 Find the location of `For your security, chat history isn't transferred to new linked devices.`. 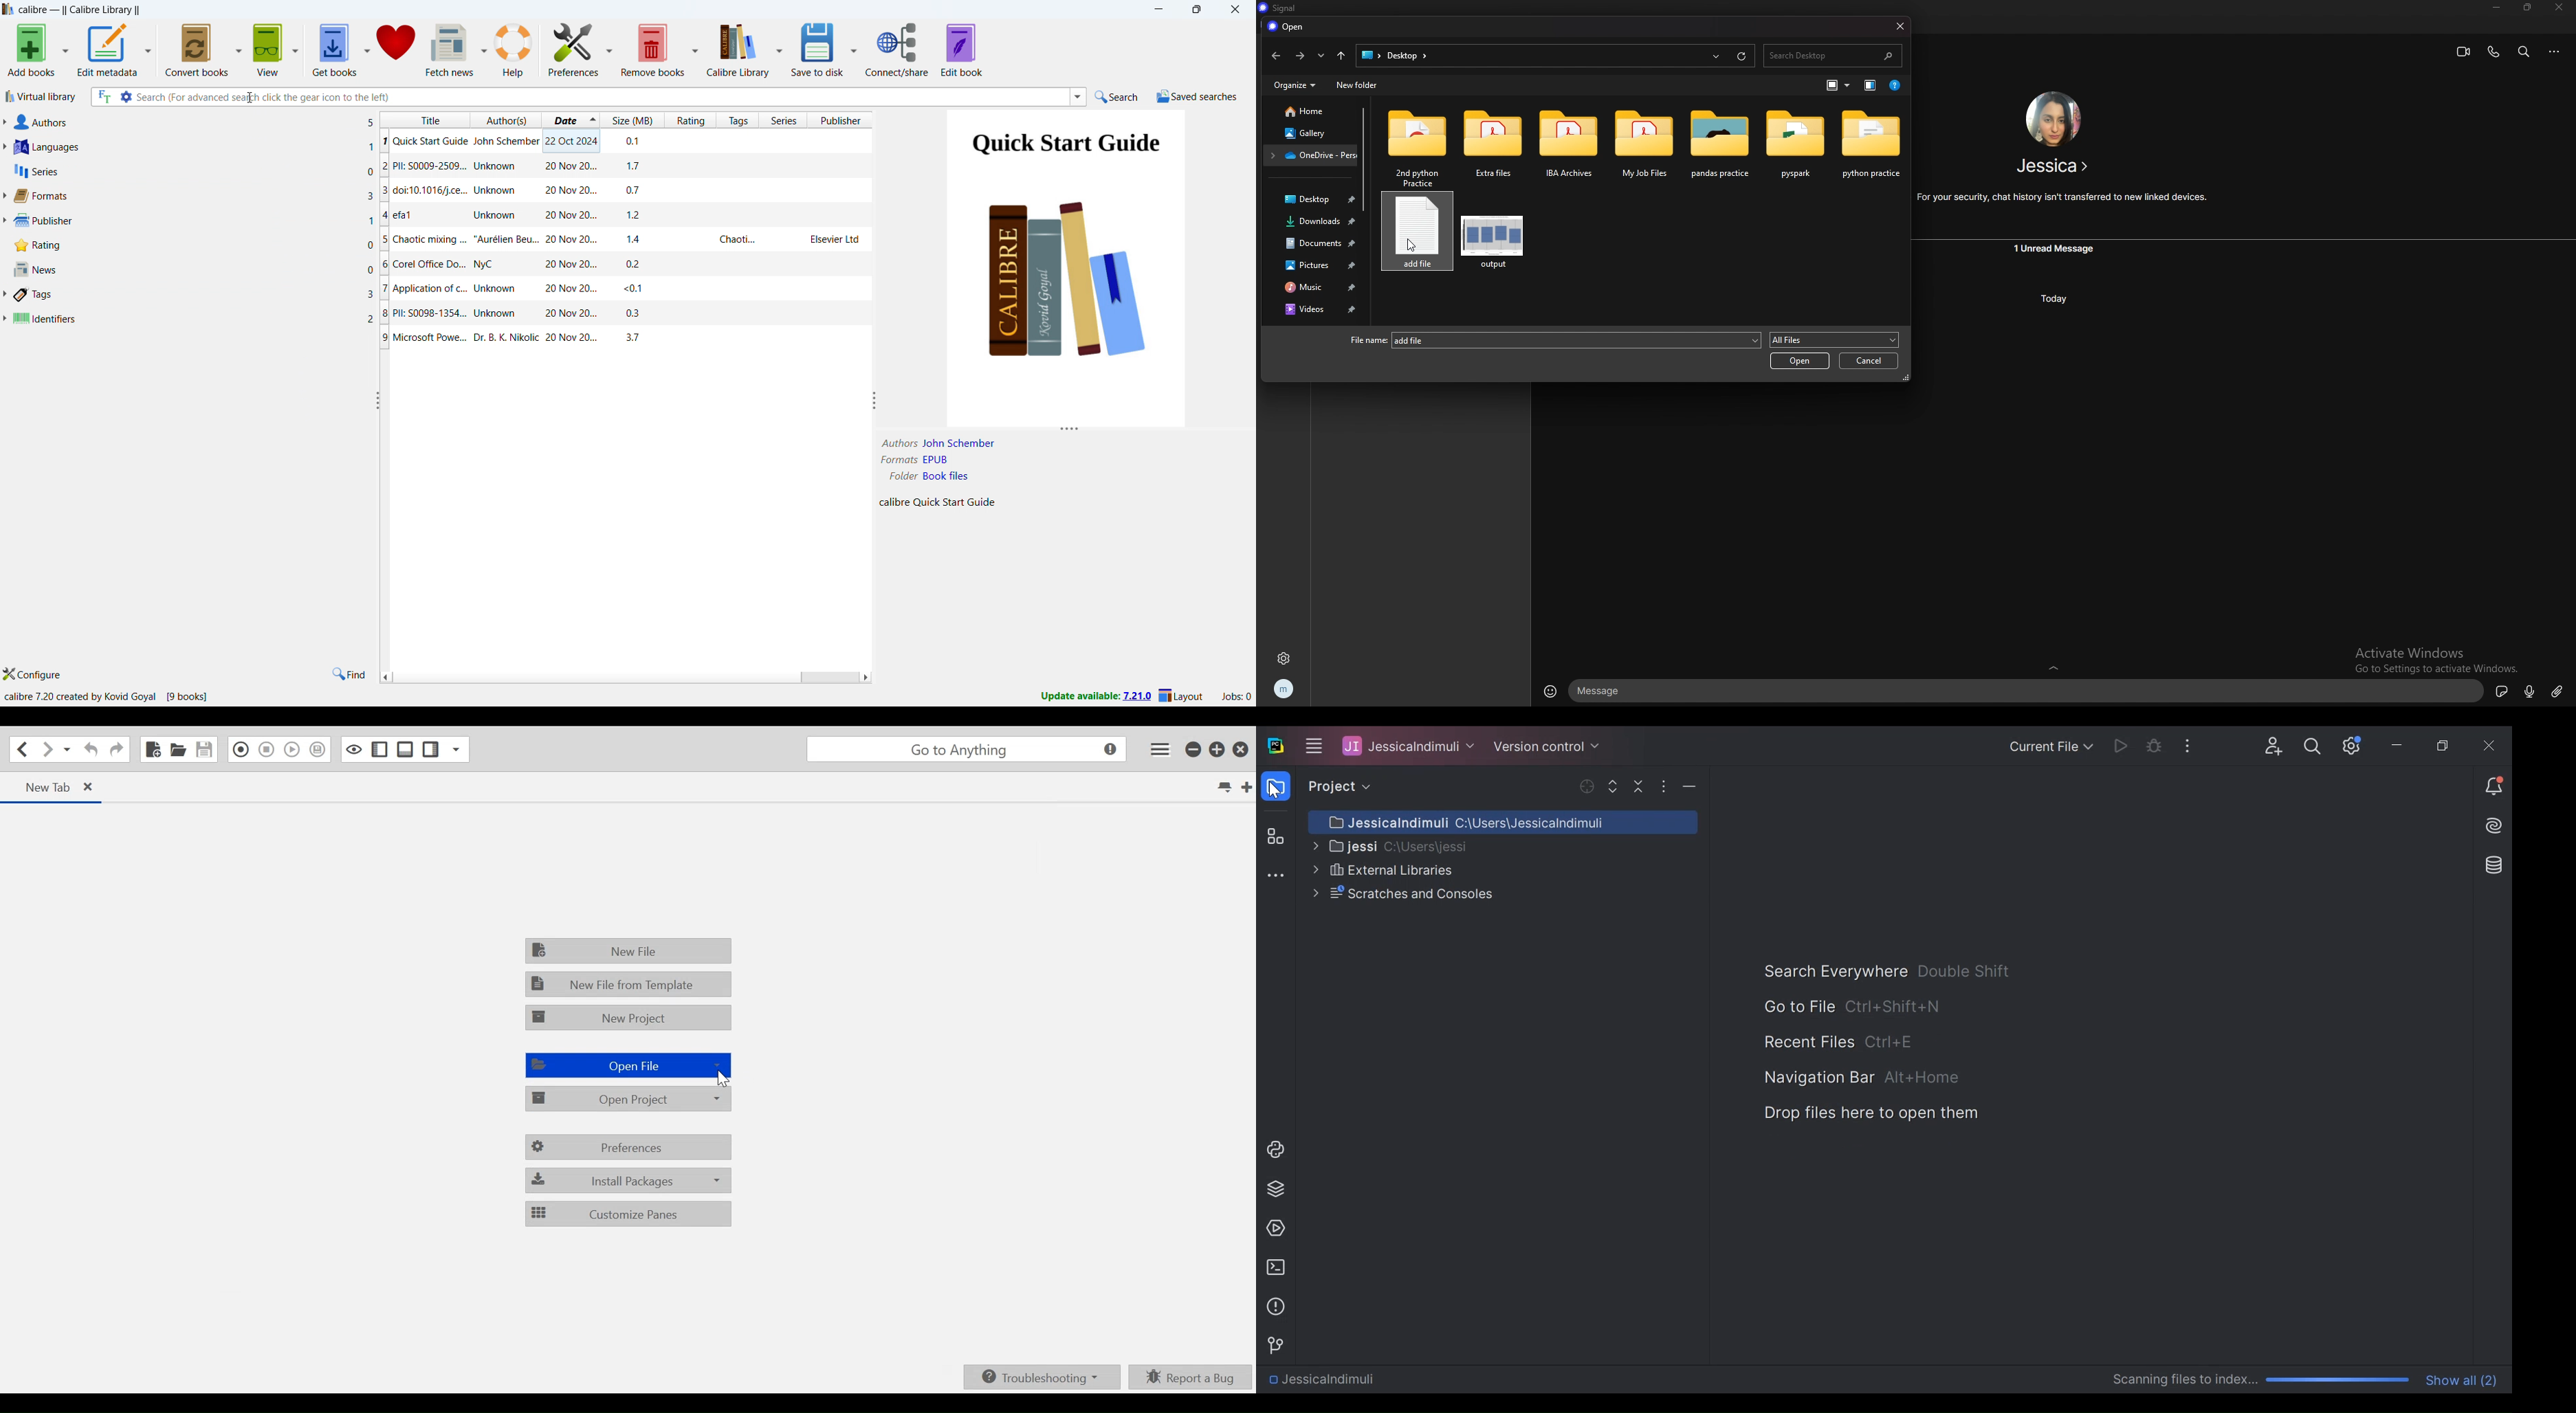

For your security, chat history isn't transferred to new linked devices. is located at coordinates (2062, 197).